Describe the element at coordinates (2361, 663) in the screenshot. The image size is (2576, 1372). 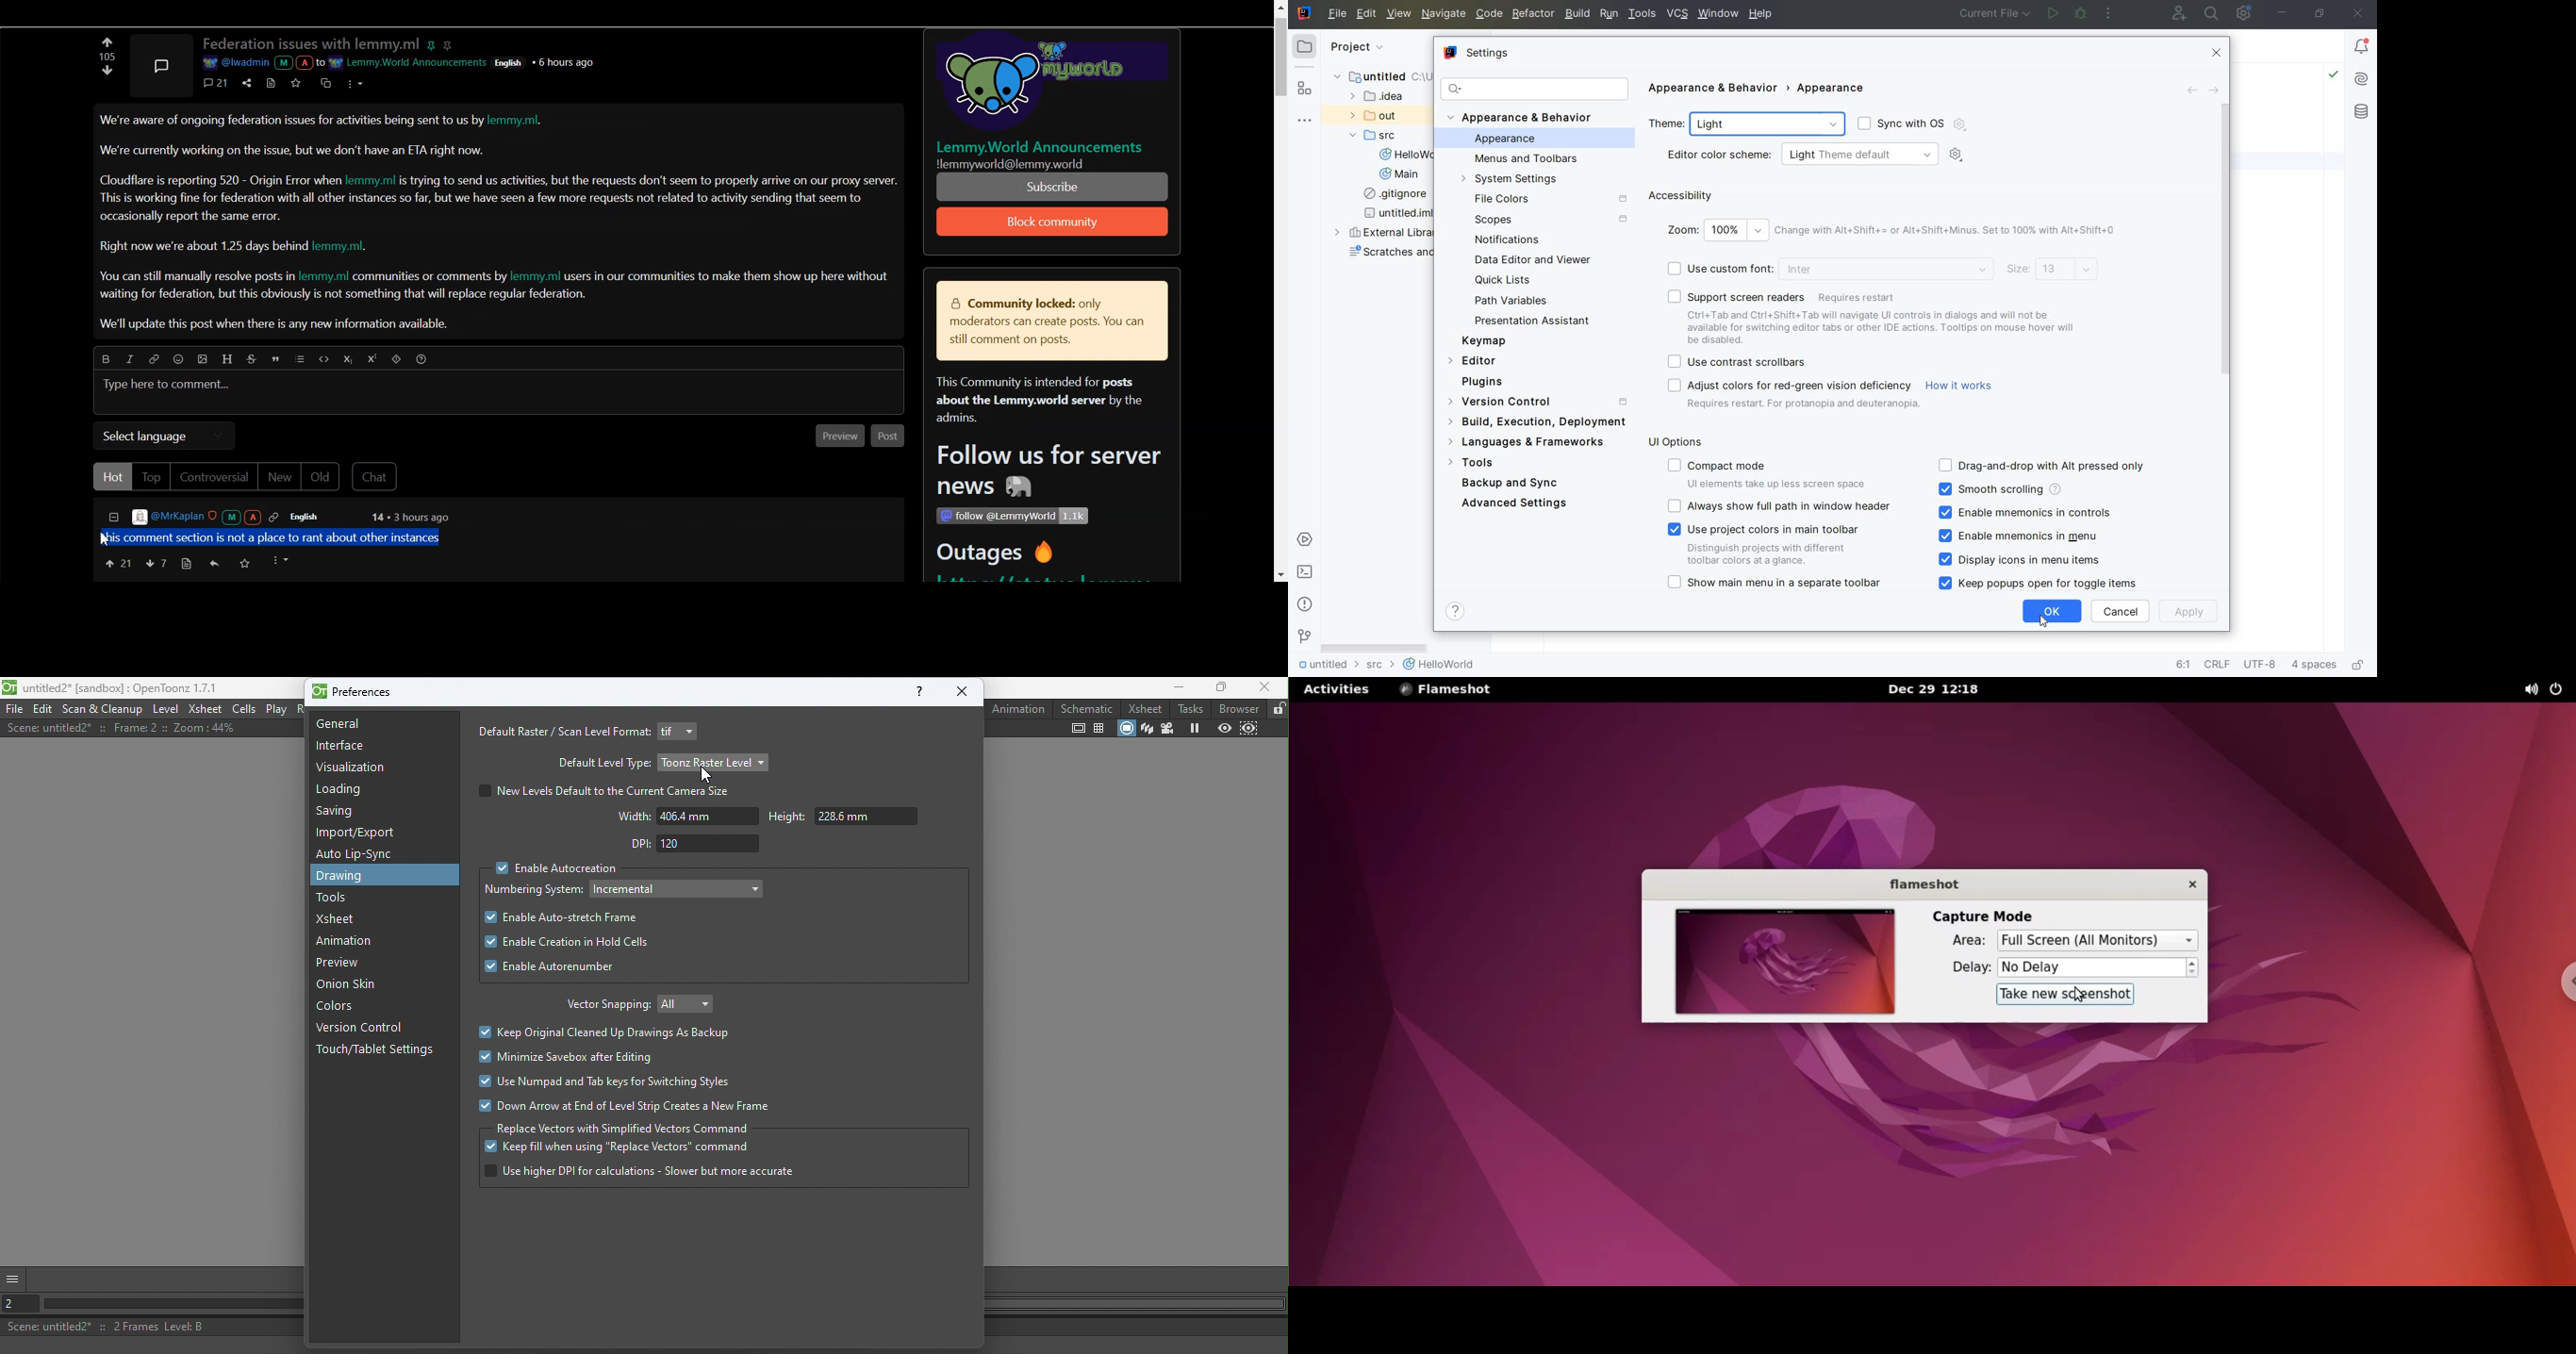
I see `edit or read only mode` at that location.